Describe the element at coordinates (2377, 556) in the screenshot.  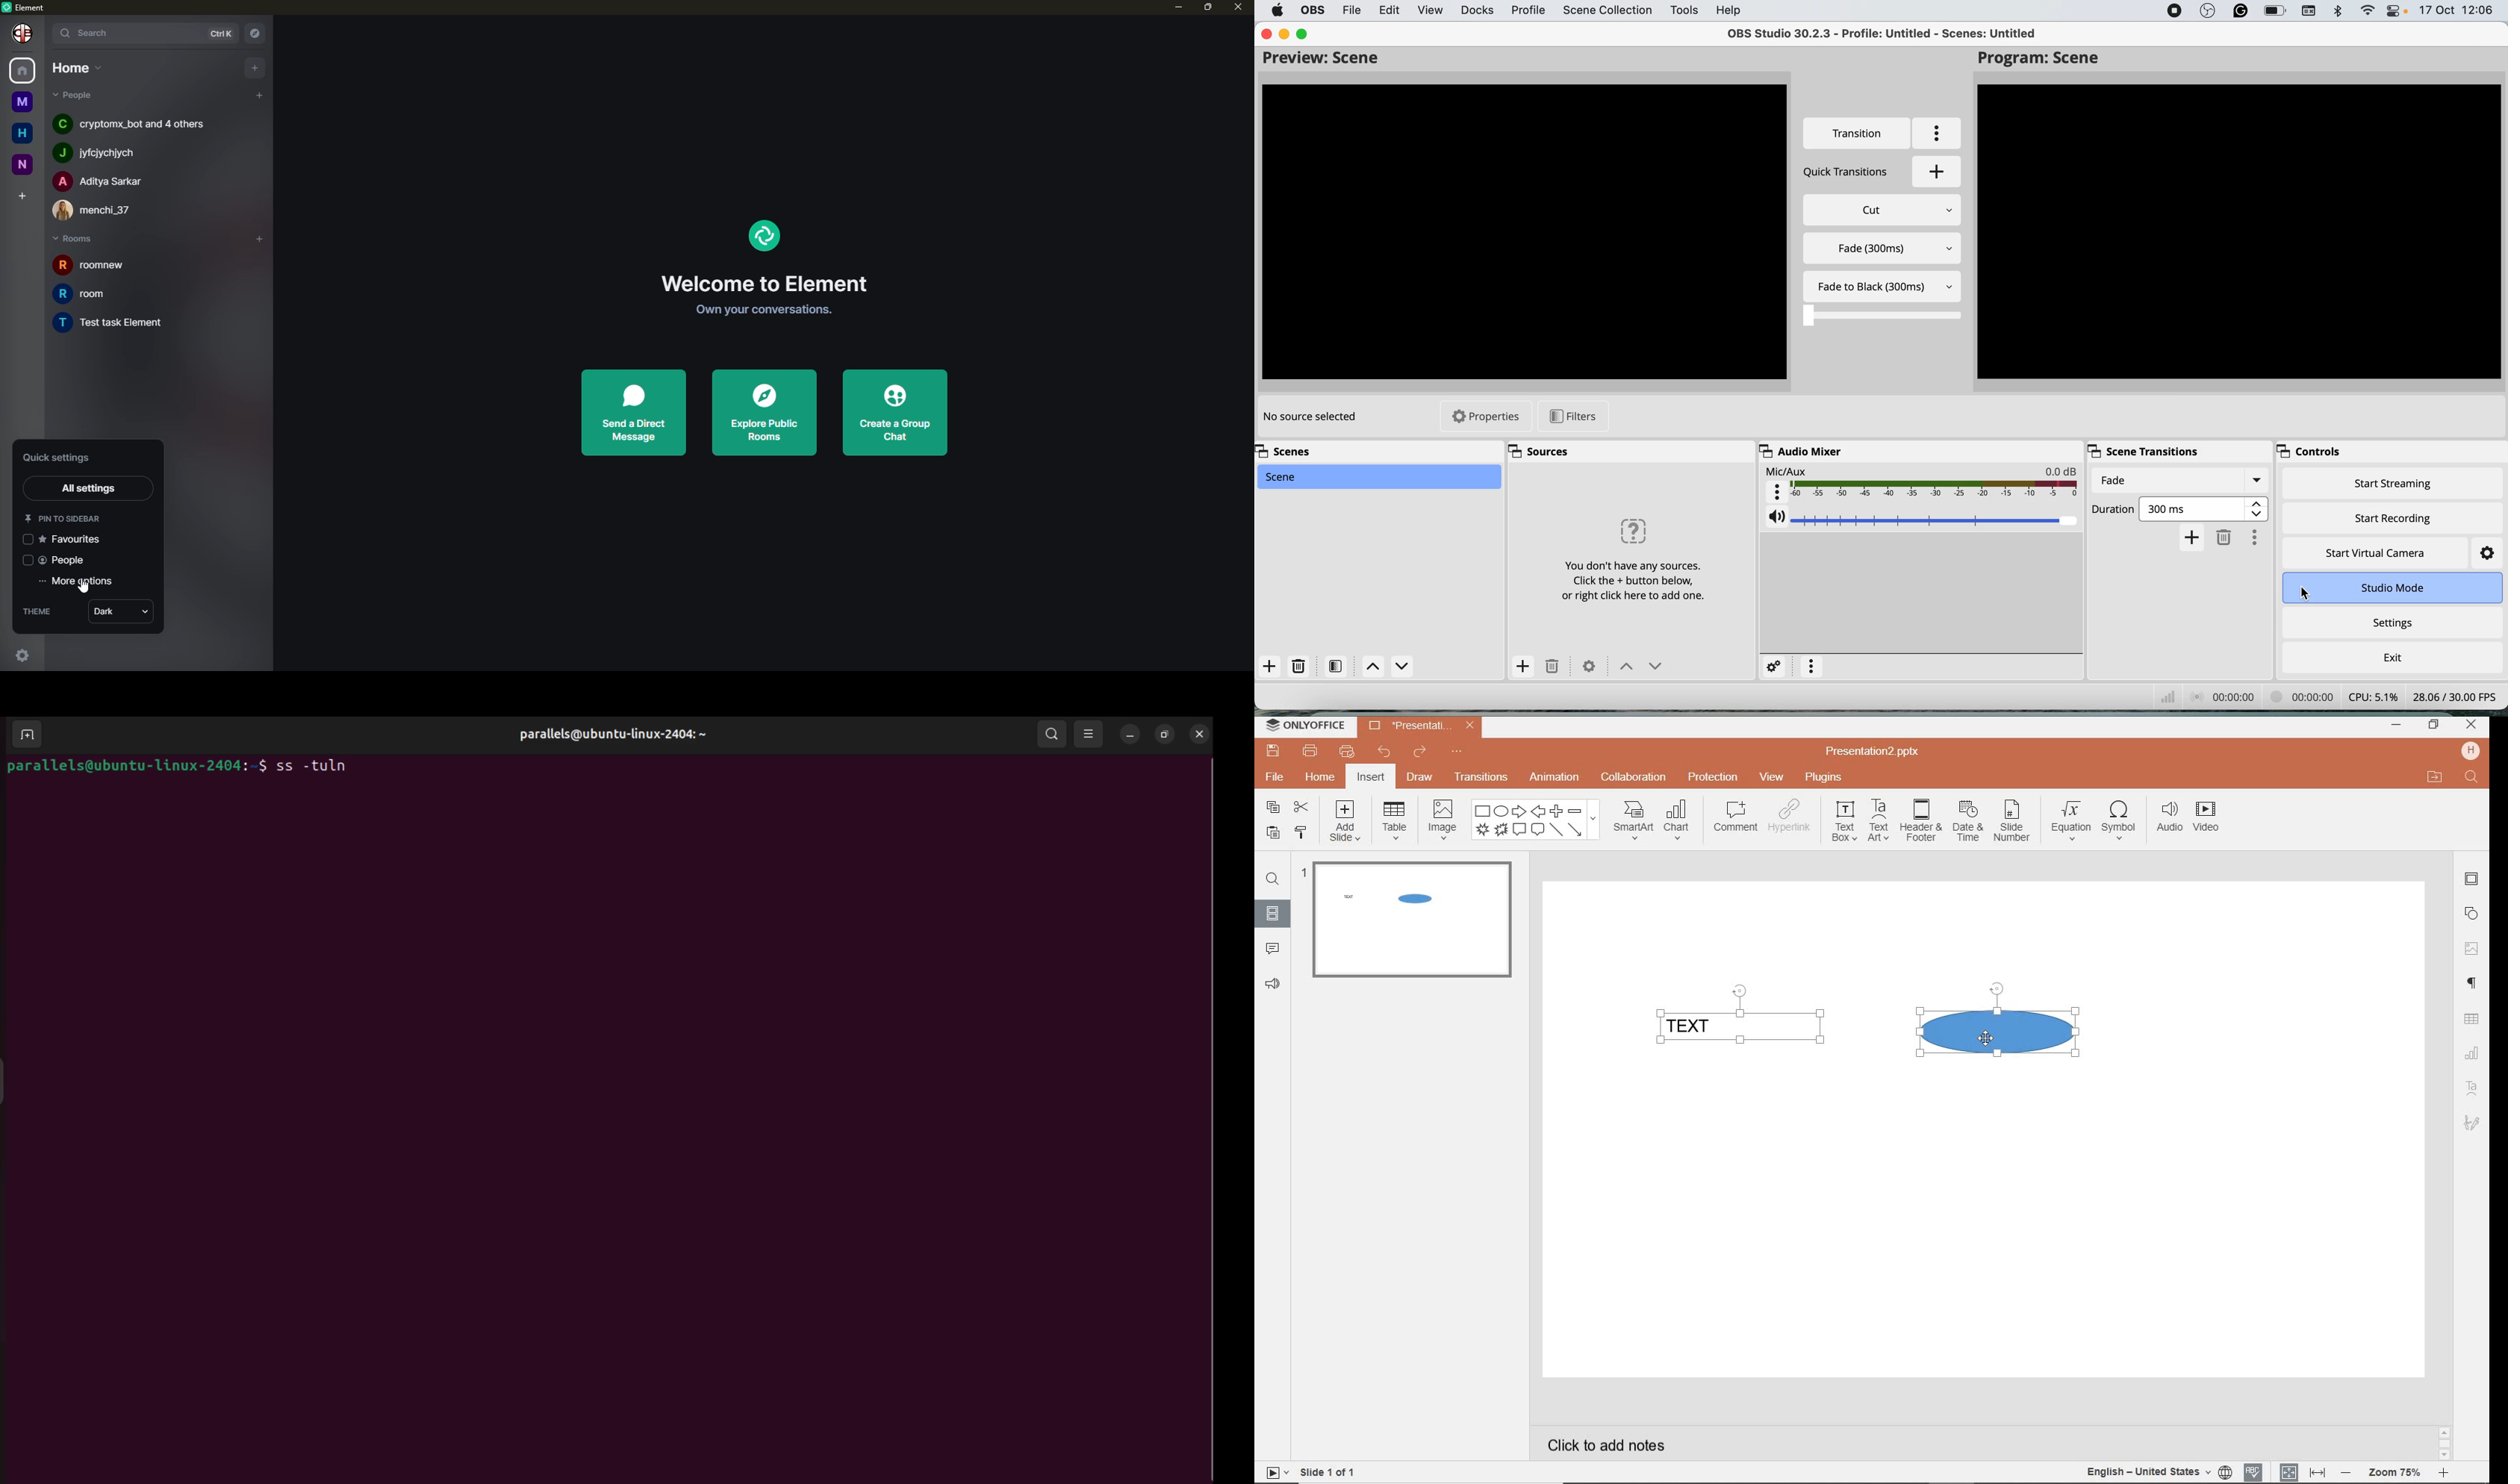
I see `start virtual camera` at that location.